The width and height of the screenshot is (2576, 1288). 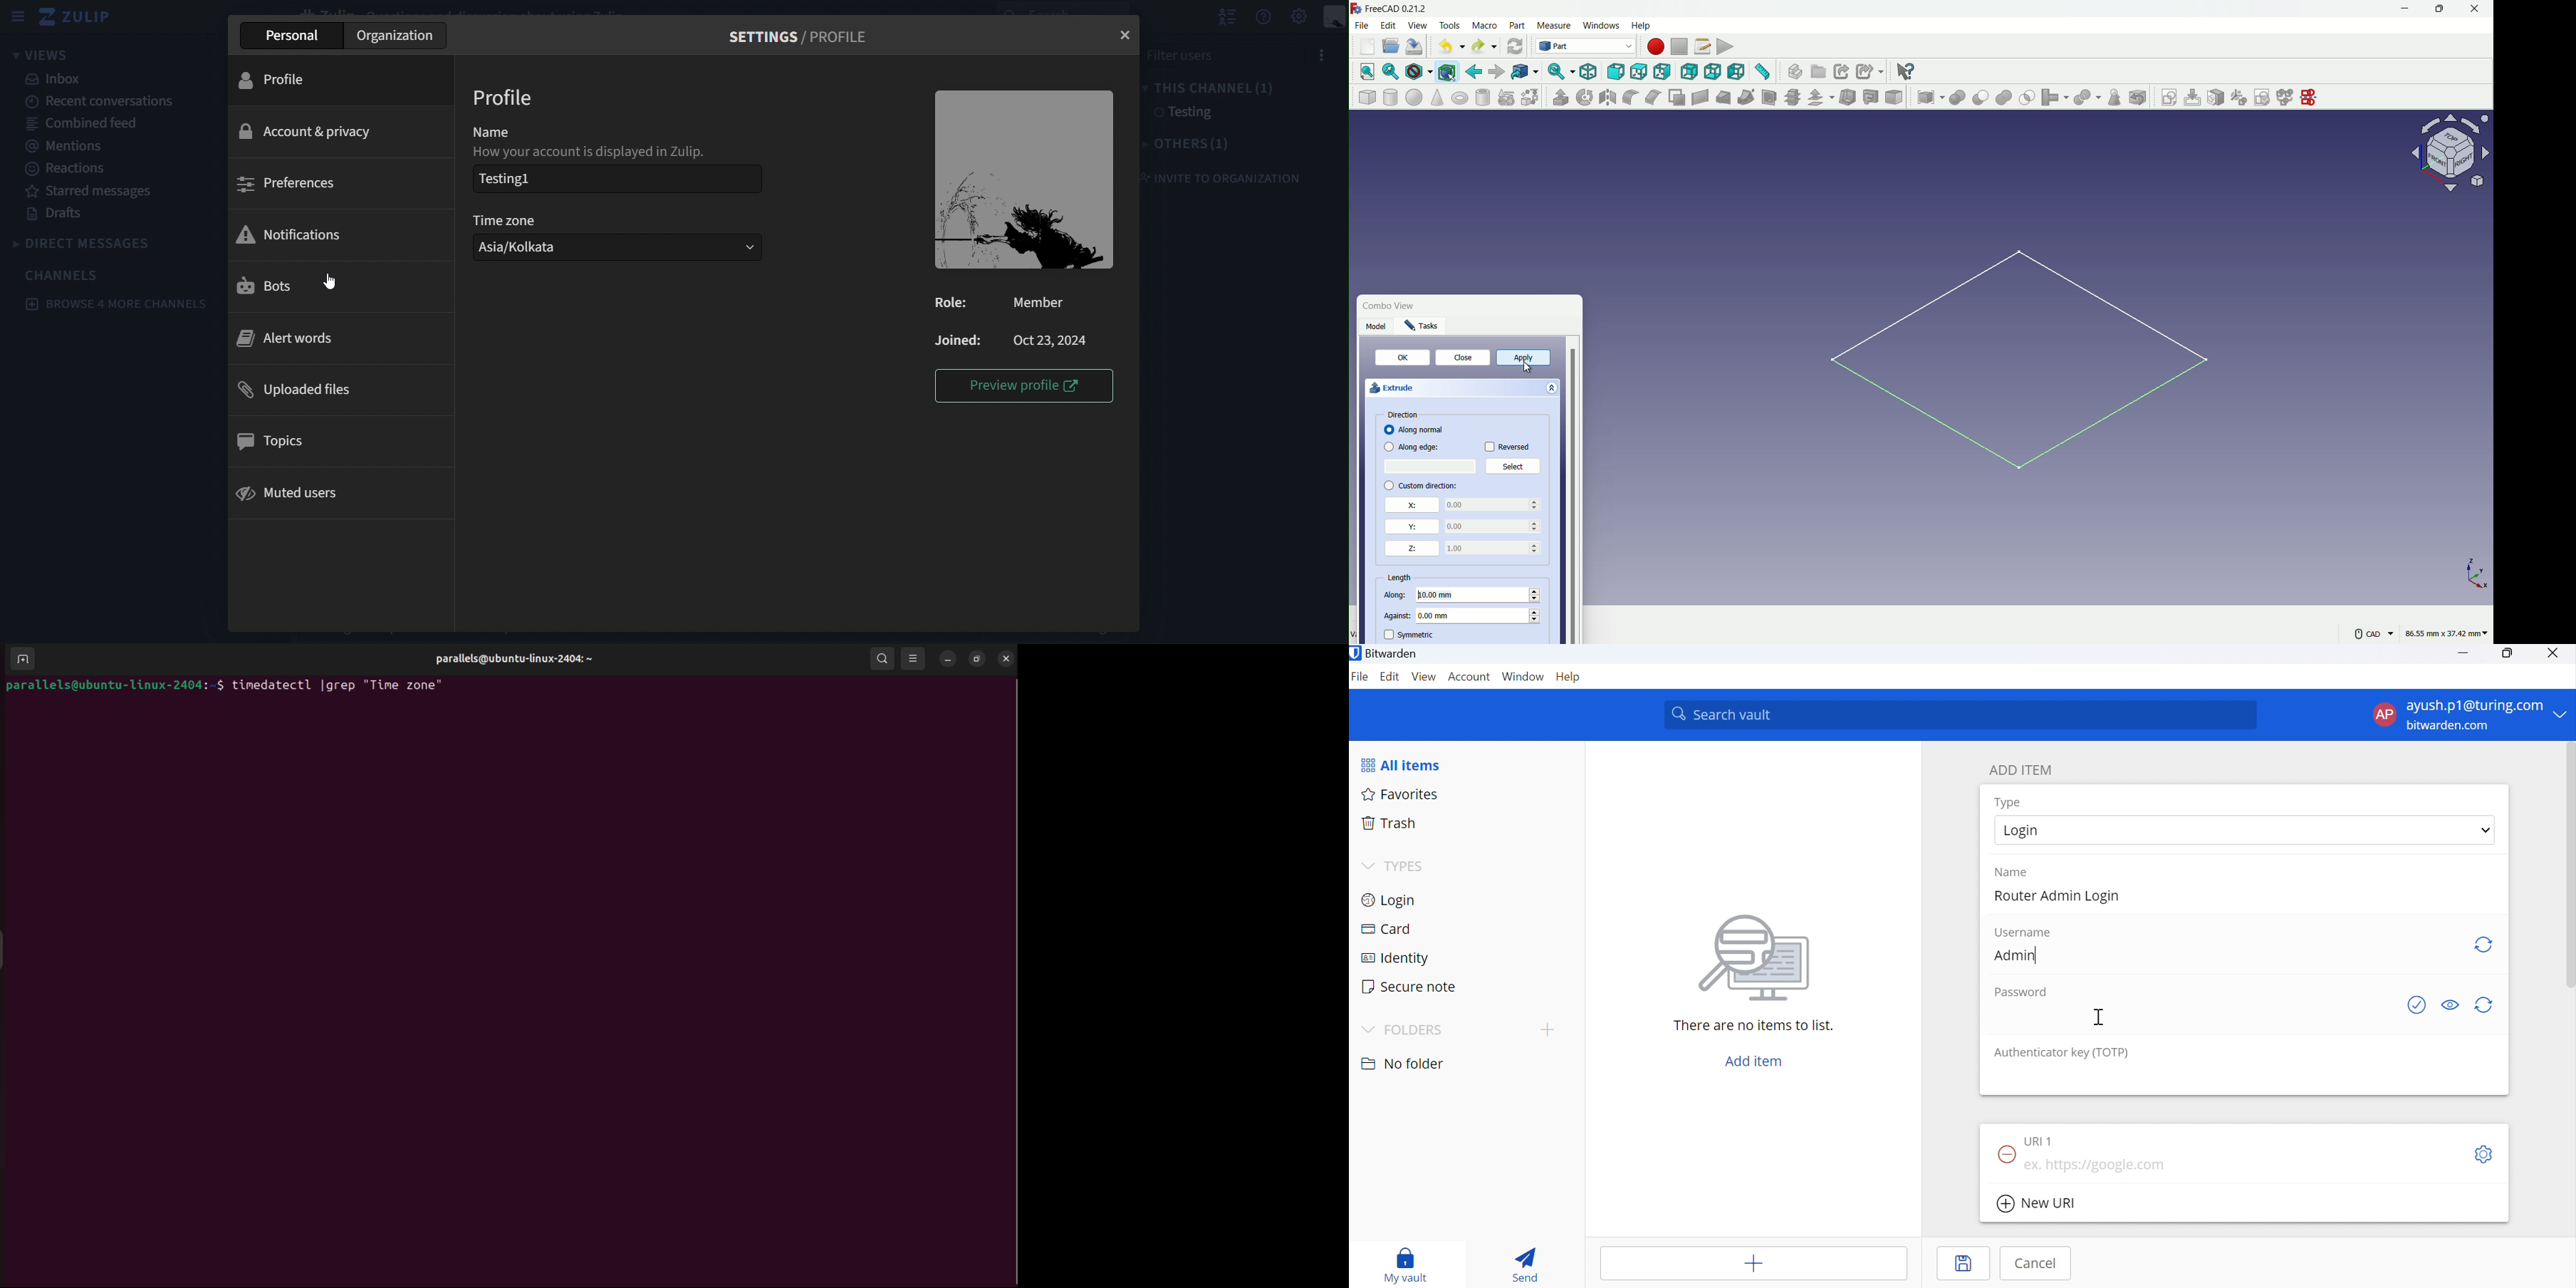 I want to click on select place, so click(x=1431, y=466).